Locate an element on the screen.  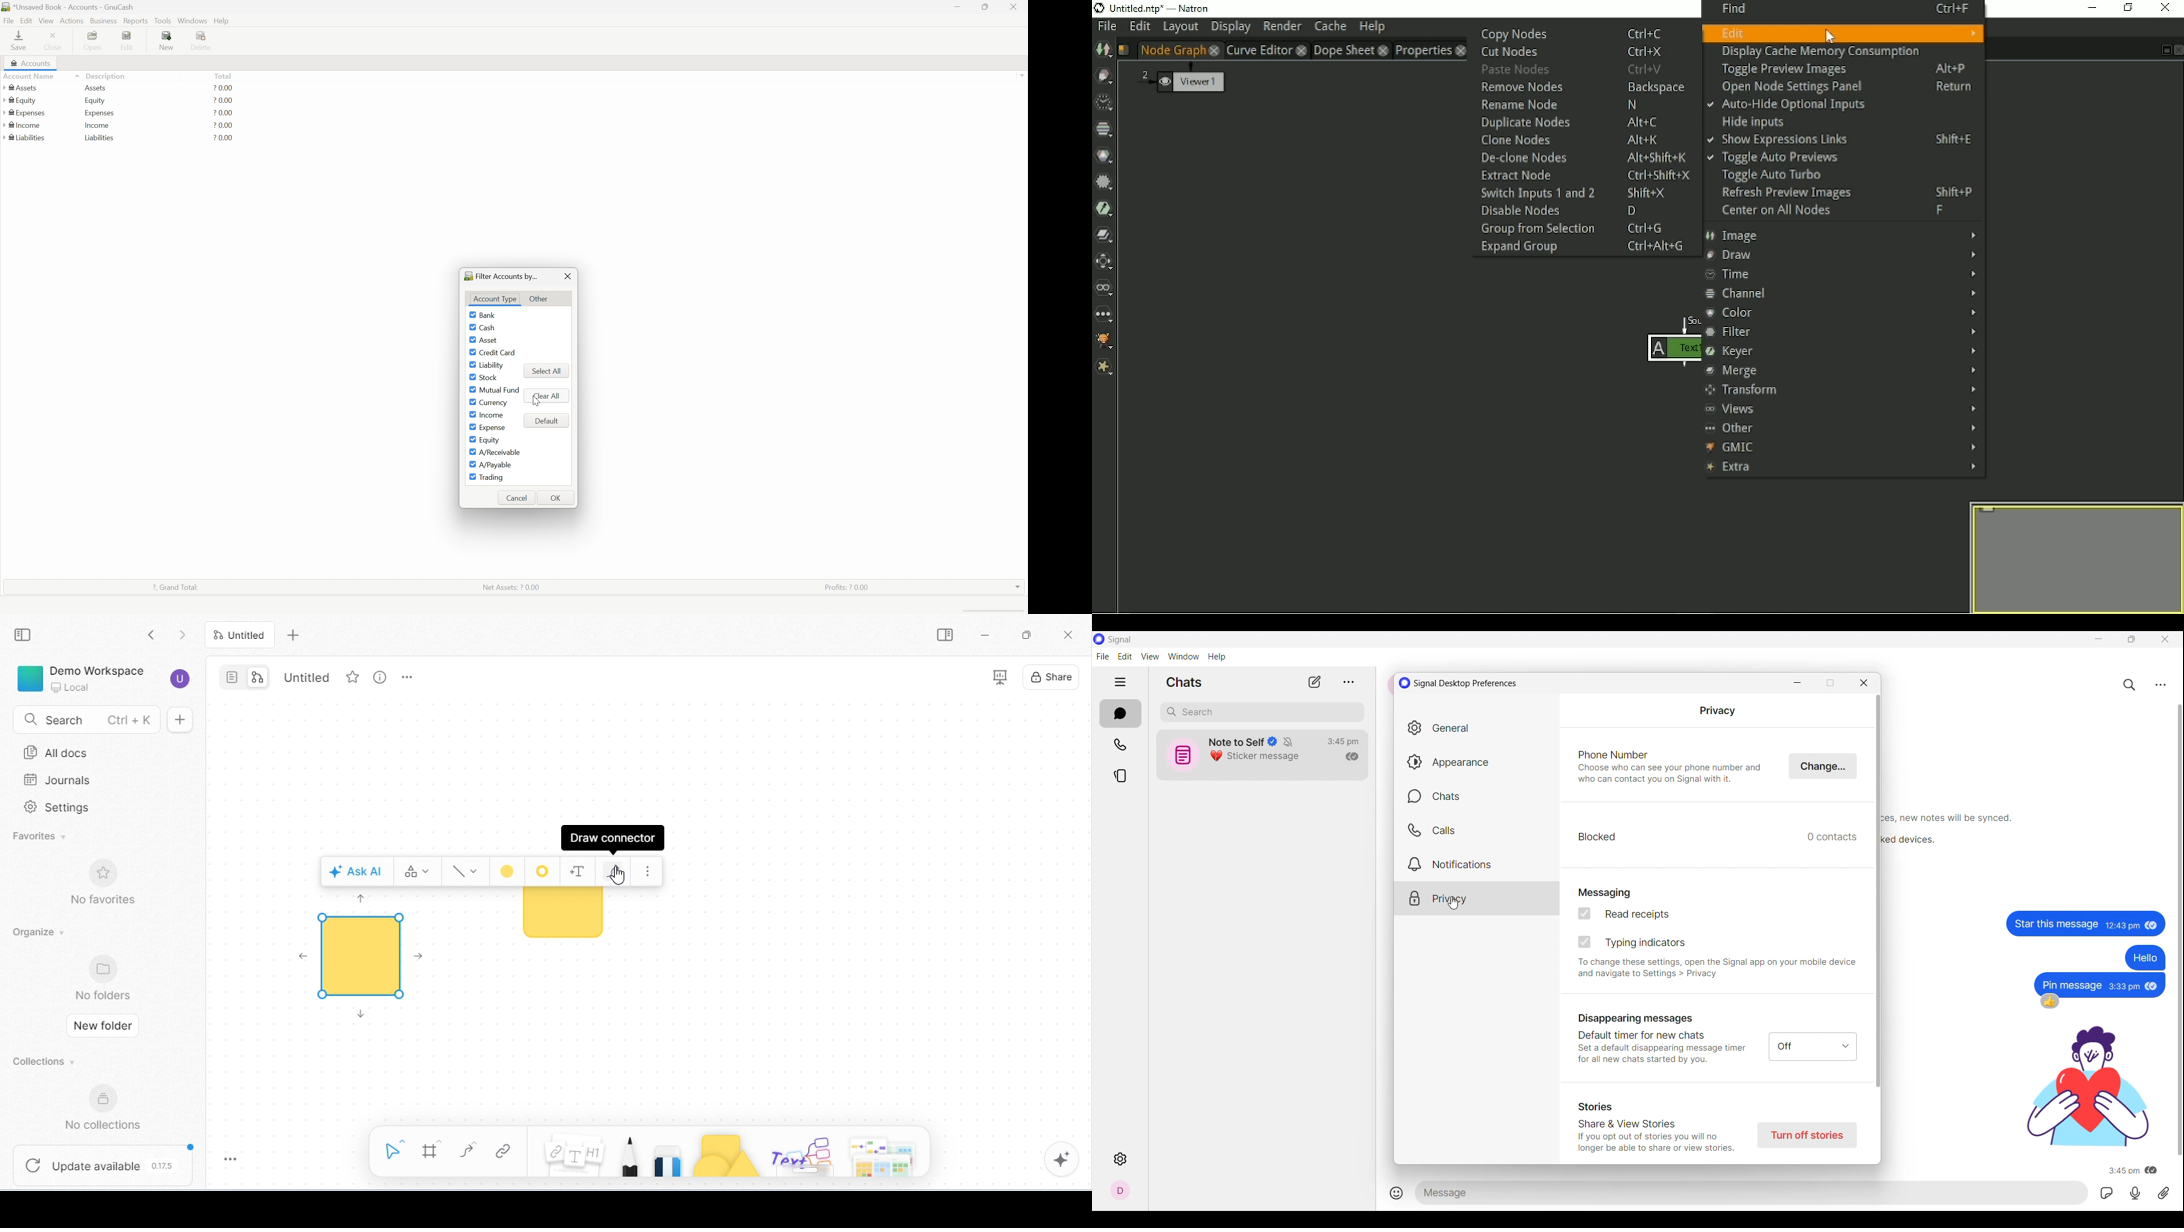
new tab is located at coordinates (296, 635).